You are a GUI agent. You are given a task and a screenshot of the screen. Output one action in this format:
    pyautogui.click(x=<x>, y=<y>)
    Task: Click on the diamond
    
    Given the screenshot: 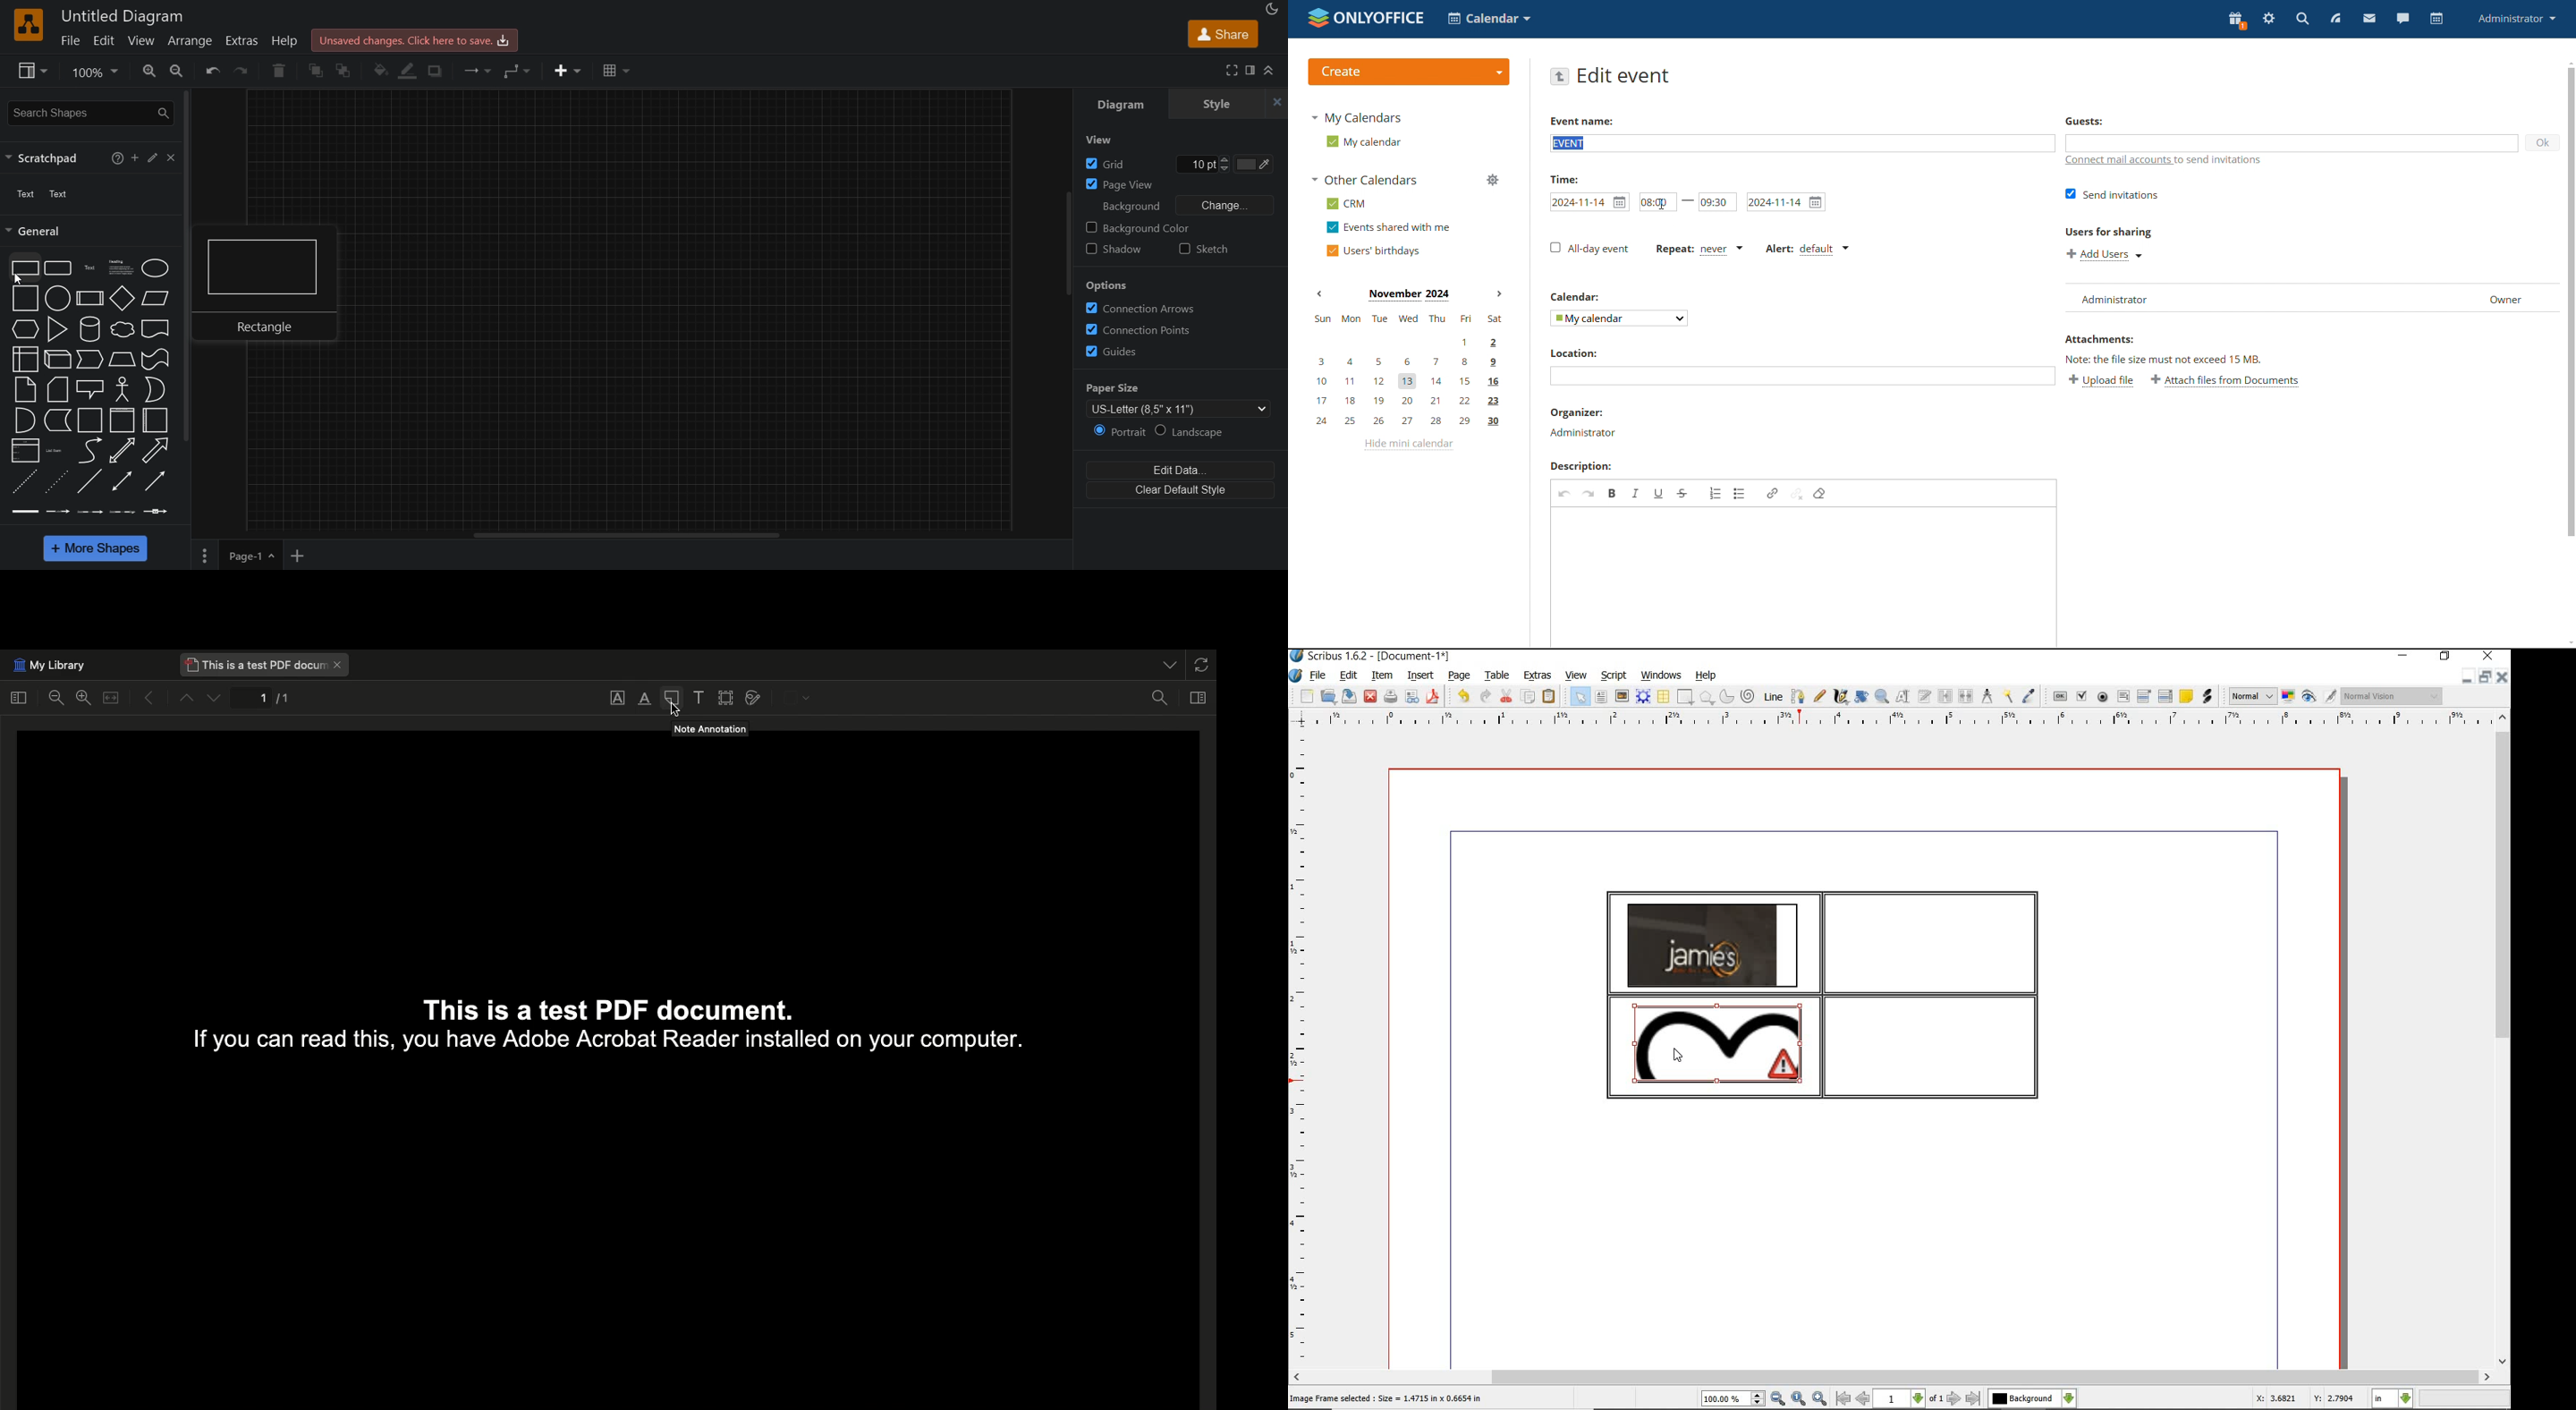 What is the action you would take?
    pyautogui.click(x=123, y=297)
    